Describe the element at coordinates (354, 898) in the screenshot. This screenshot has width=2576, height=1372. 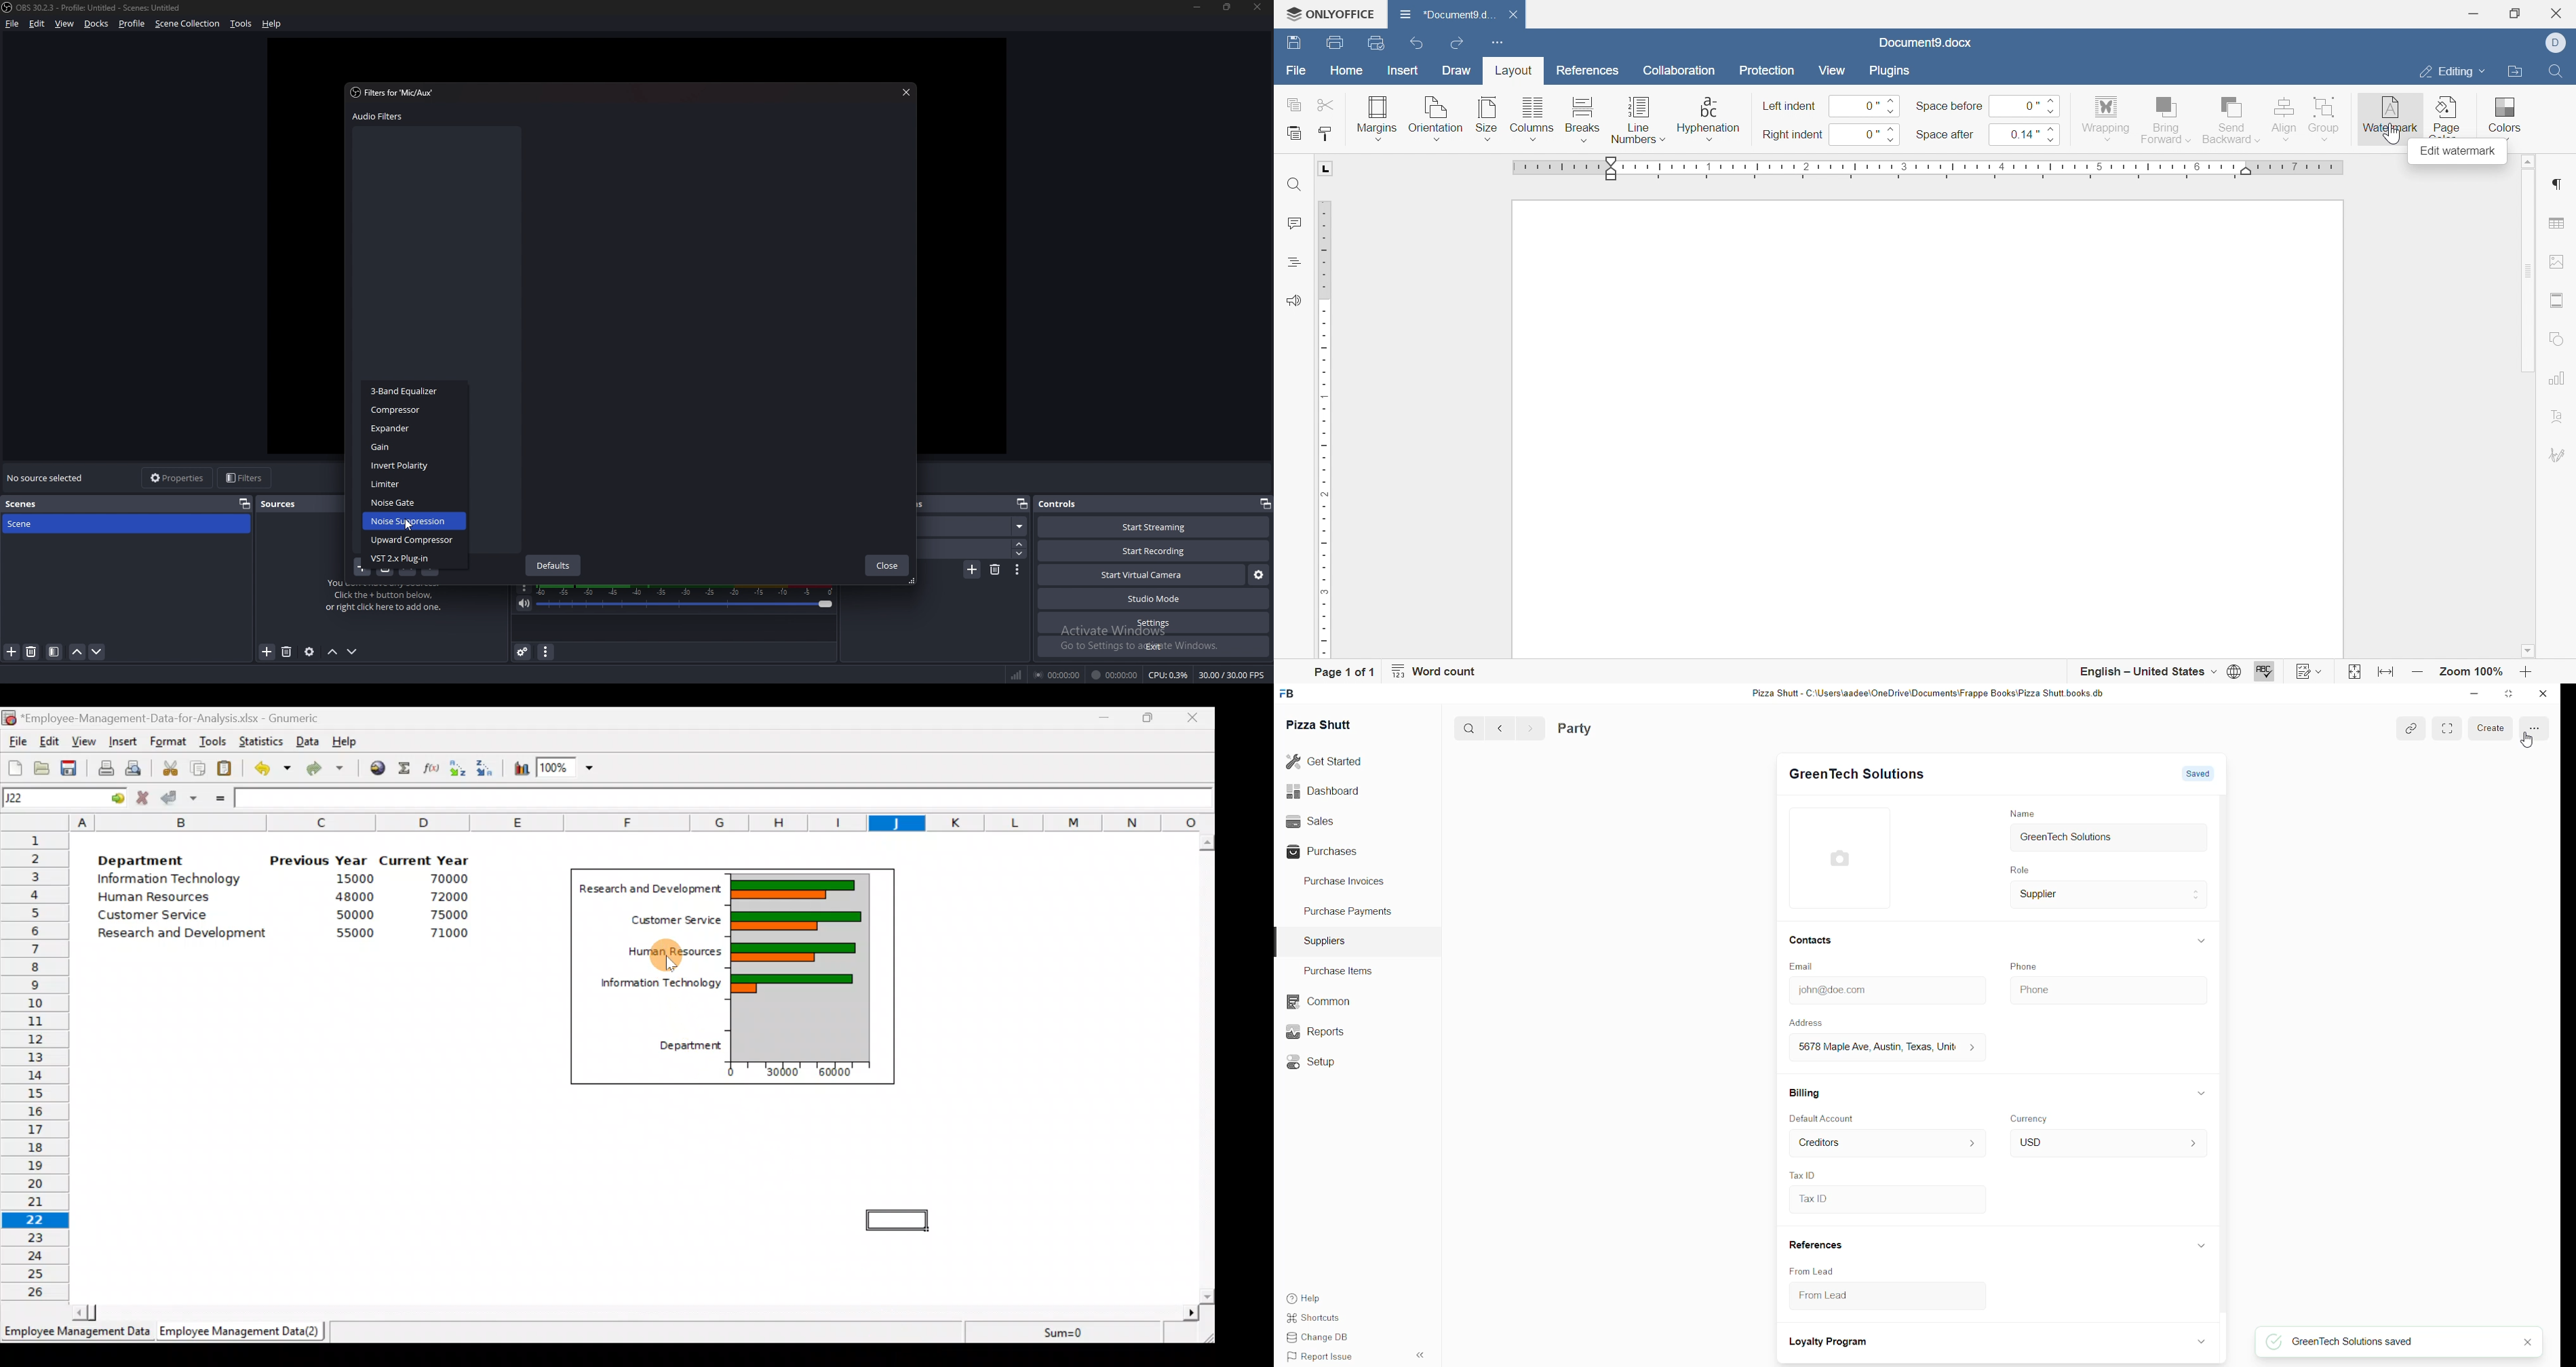
I see `48000` at that location.